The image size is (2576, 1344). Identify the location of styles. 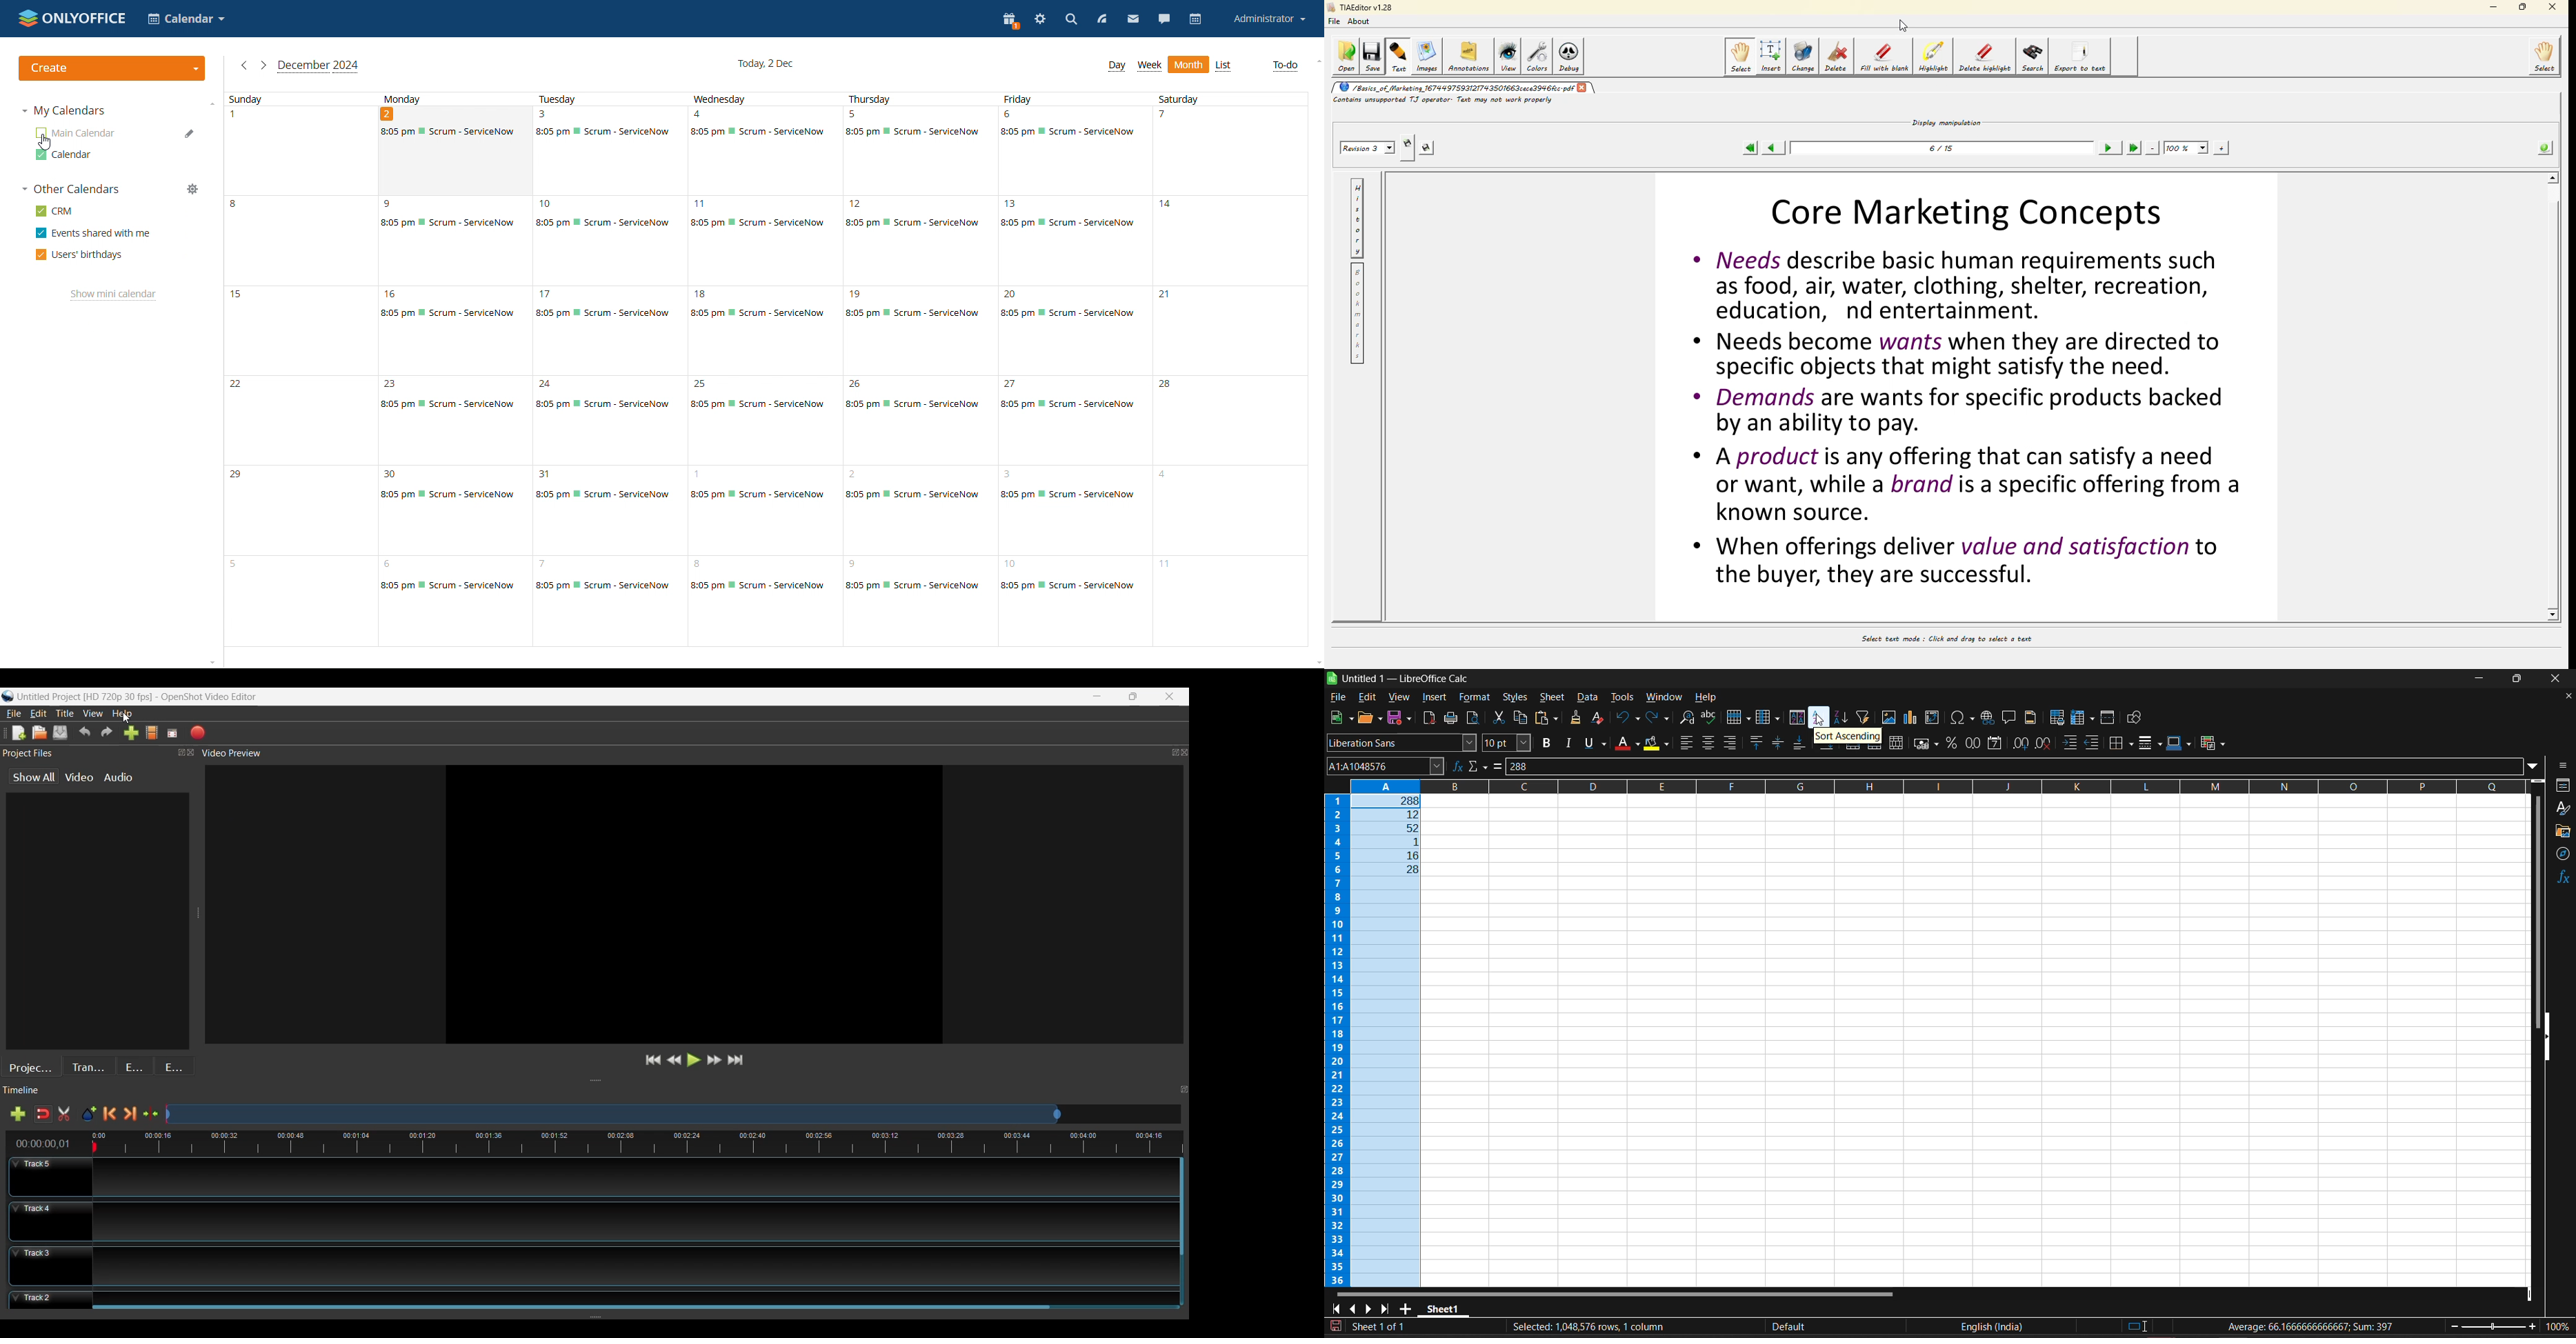
(2564, 809).